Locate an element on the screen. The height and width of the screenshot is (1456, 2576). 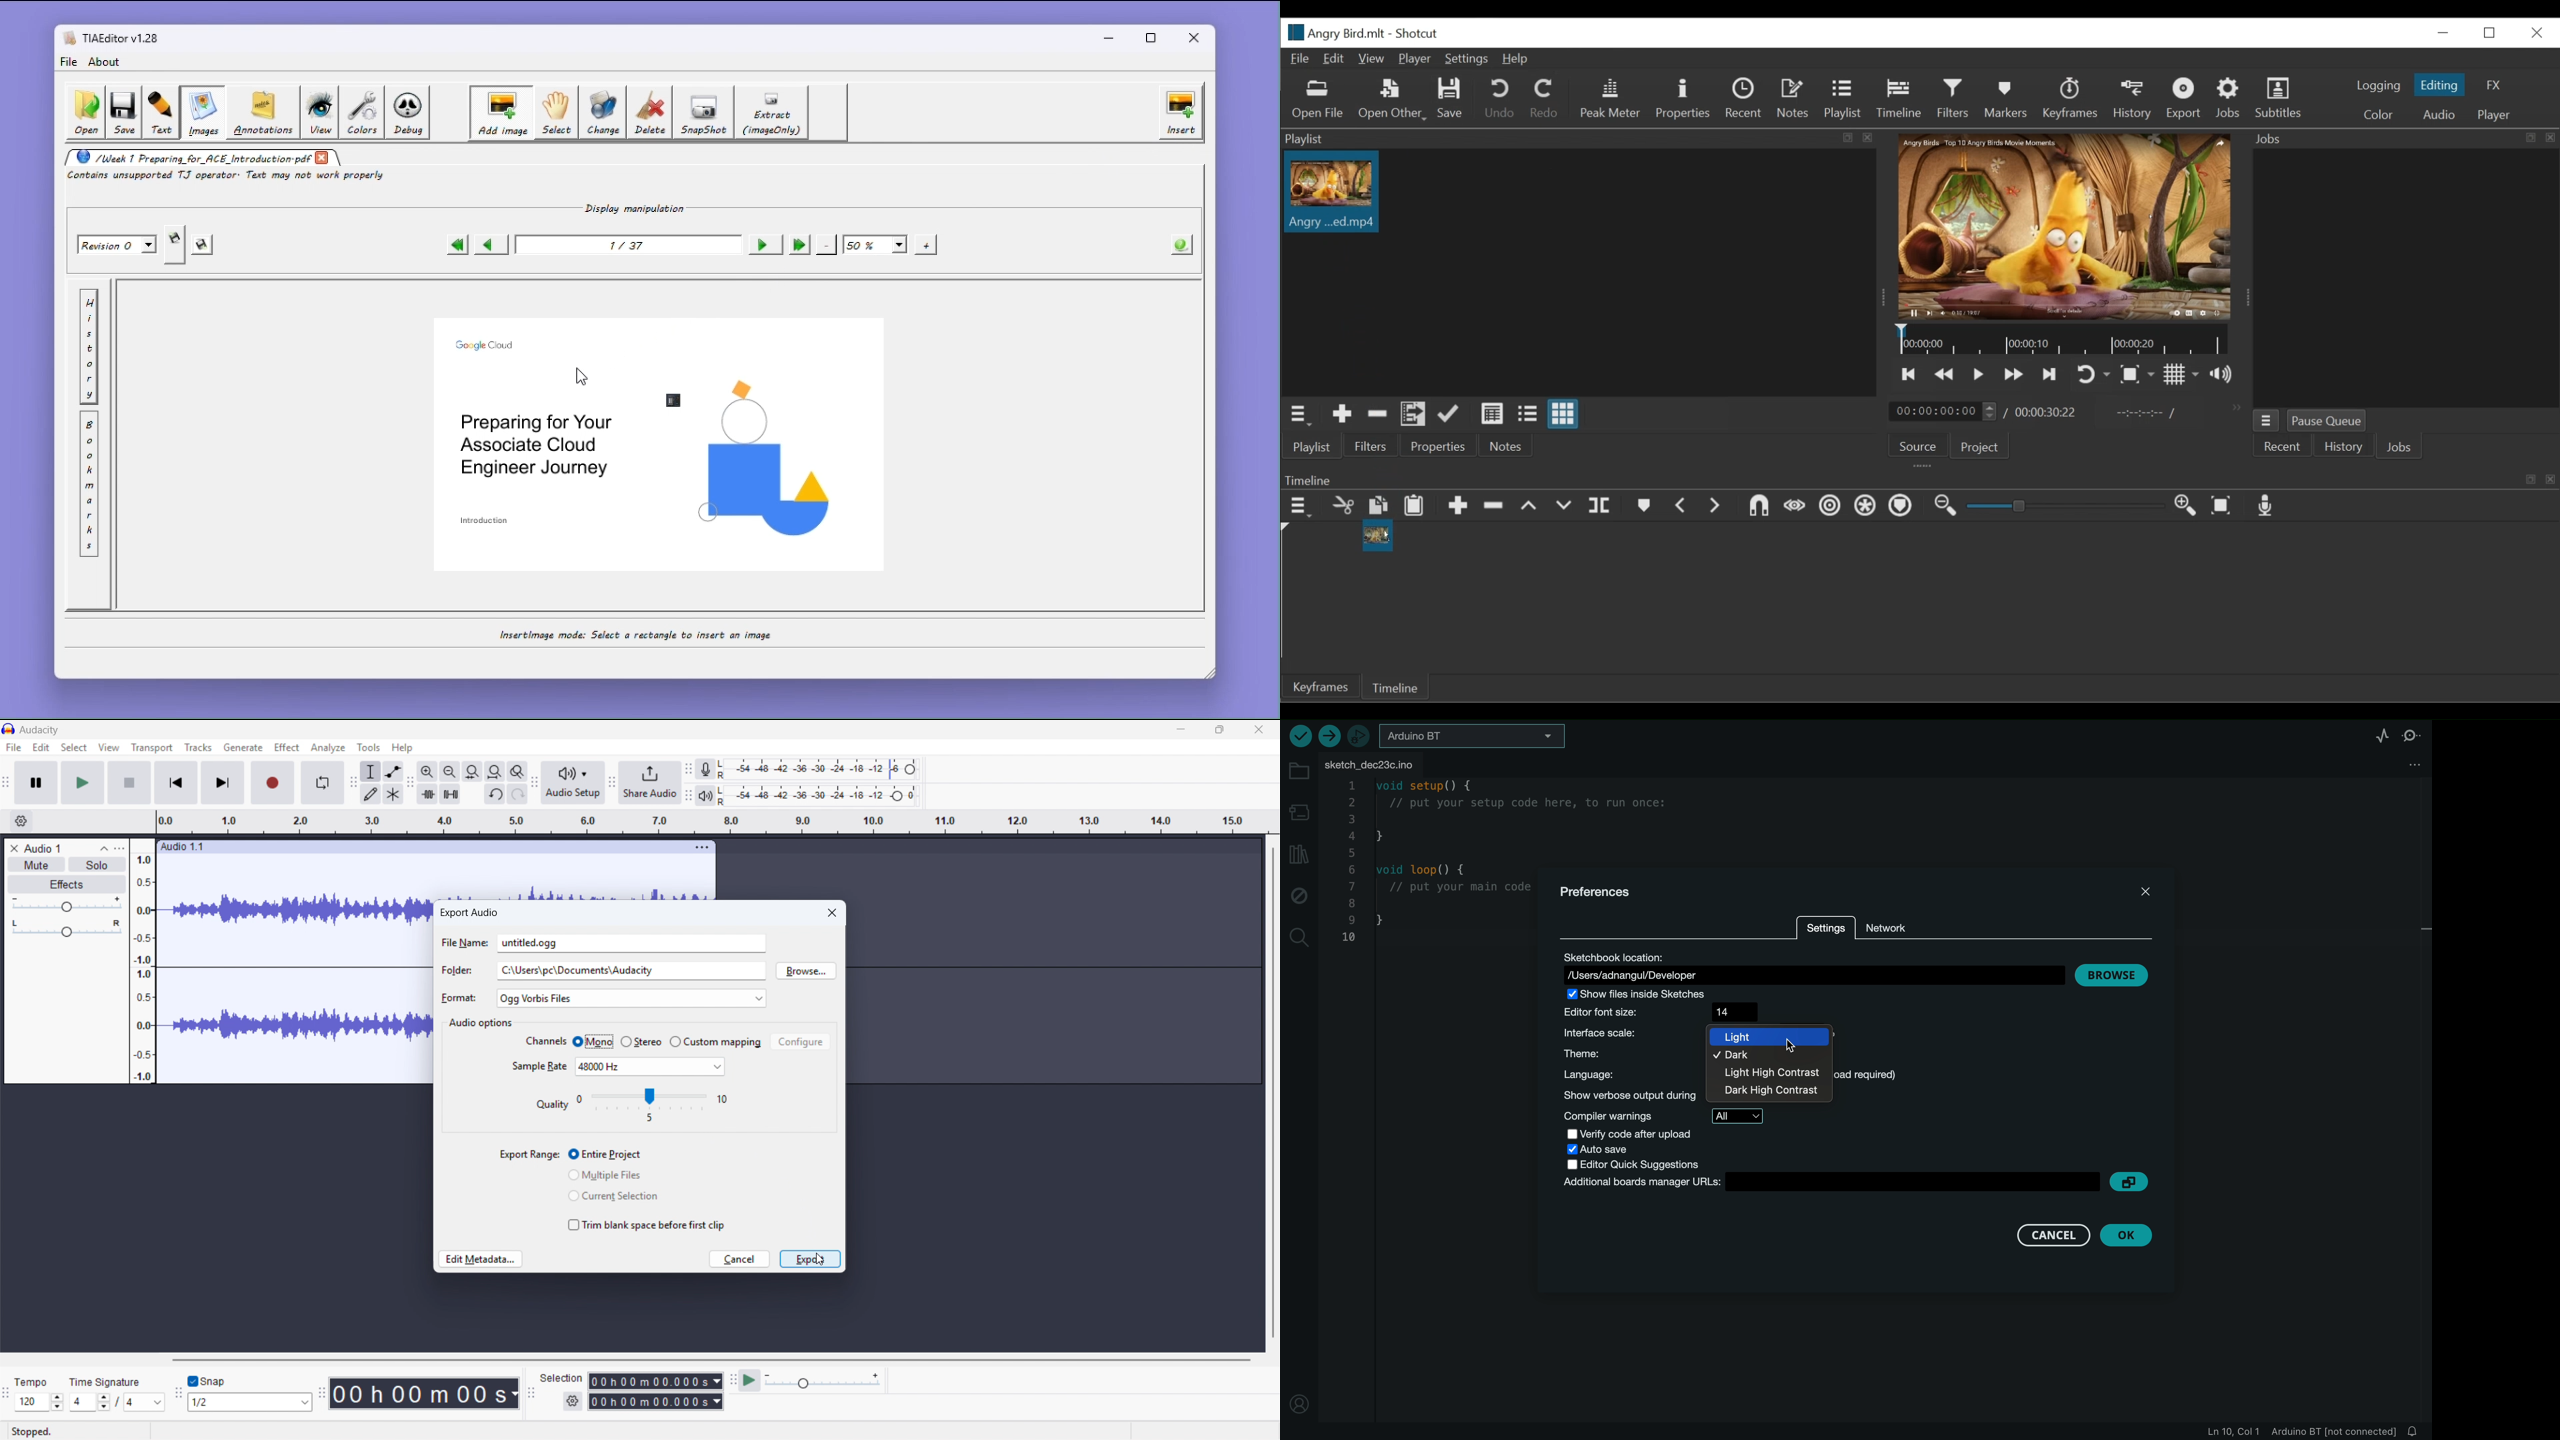
Playback speed is located at coordinates (822, 1381).